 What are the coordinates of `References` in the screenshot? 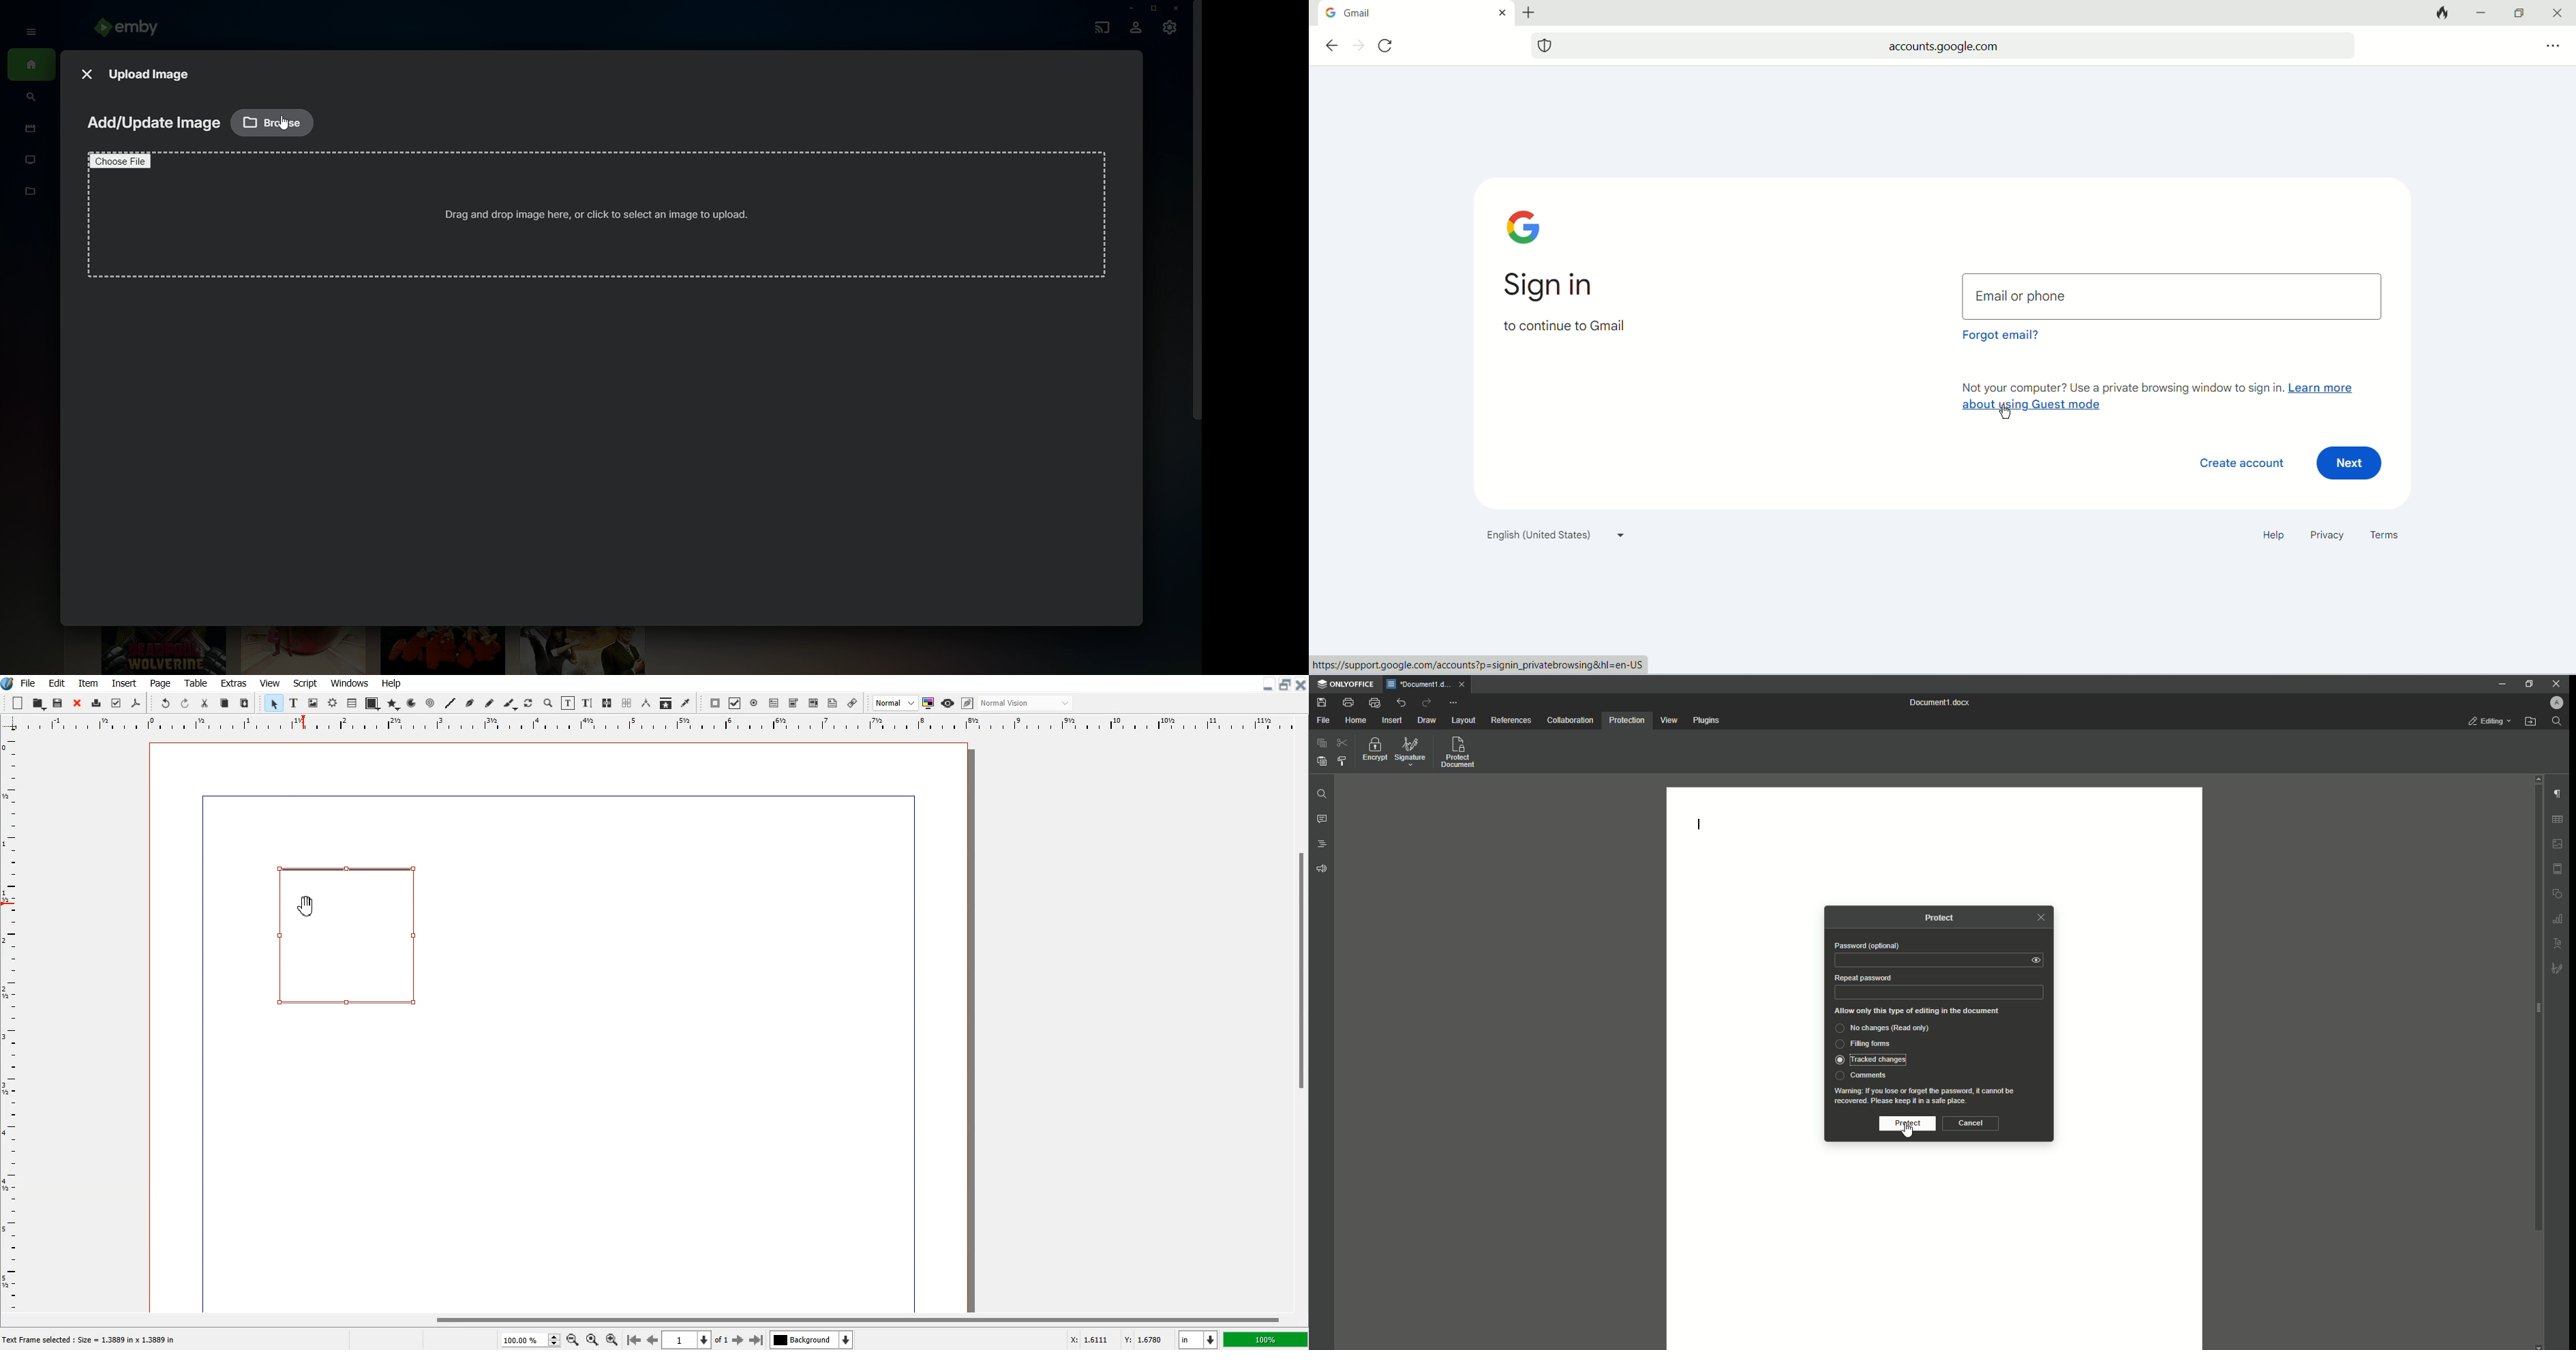 It's located at (1510, 720).